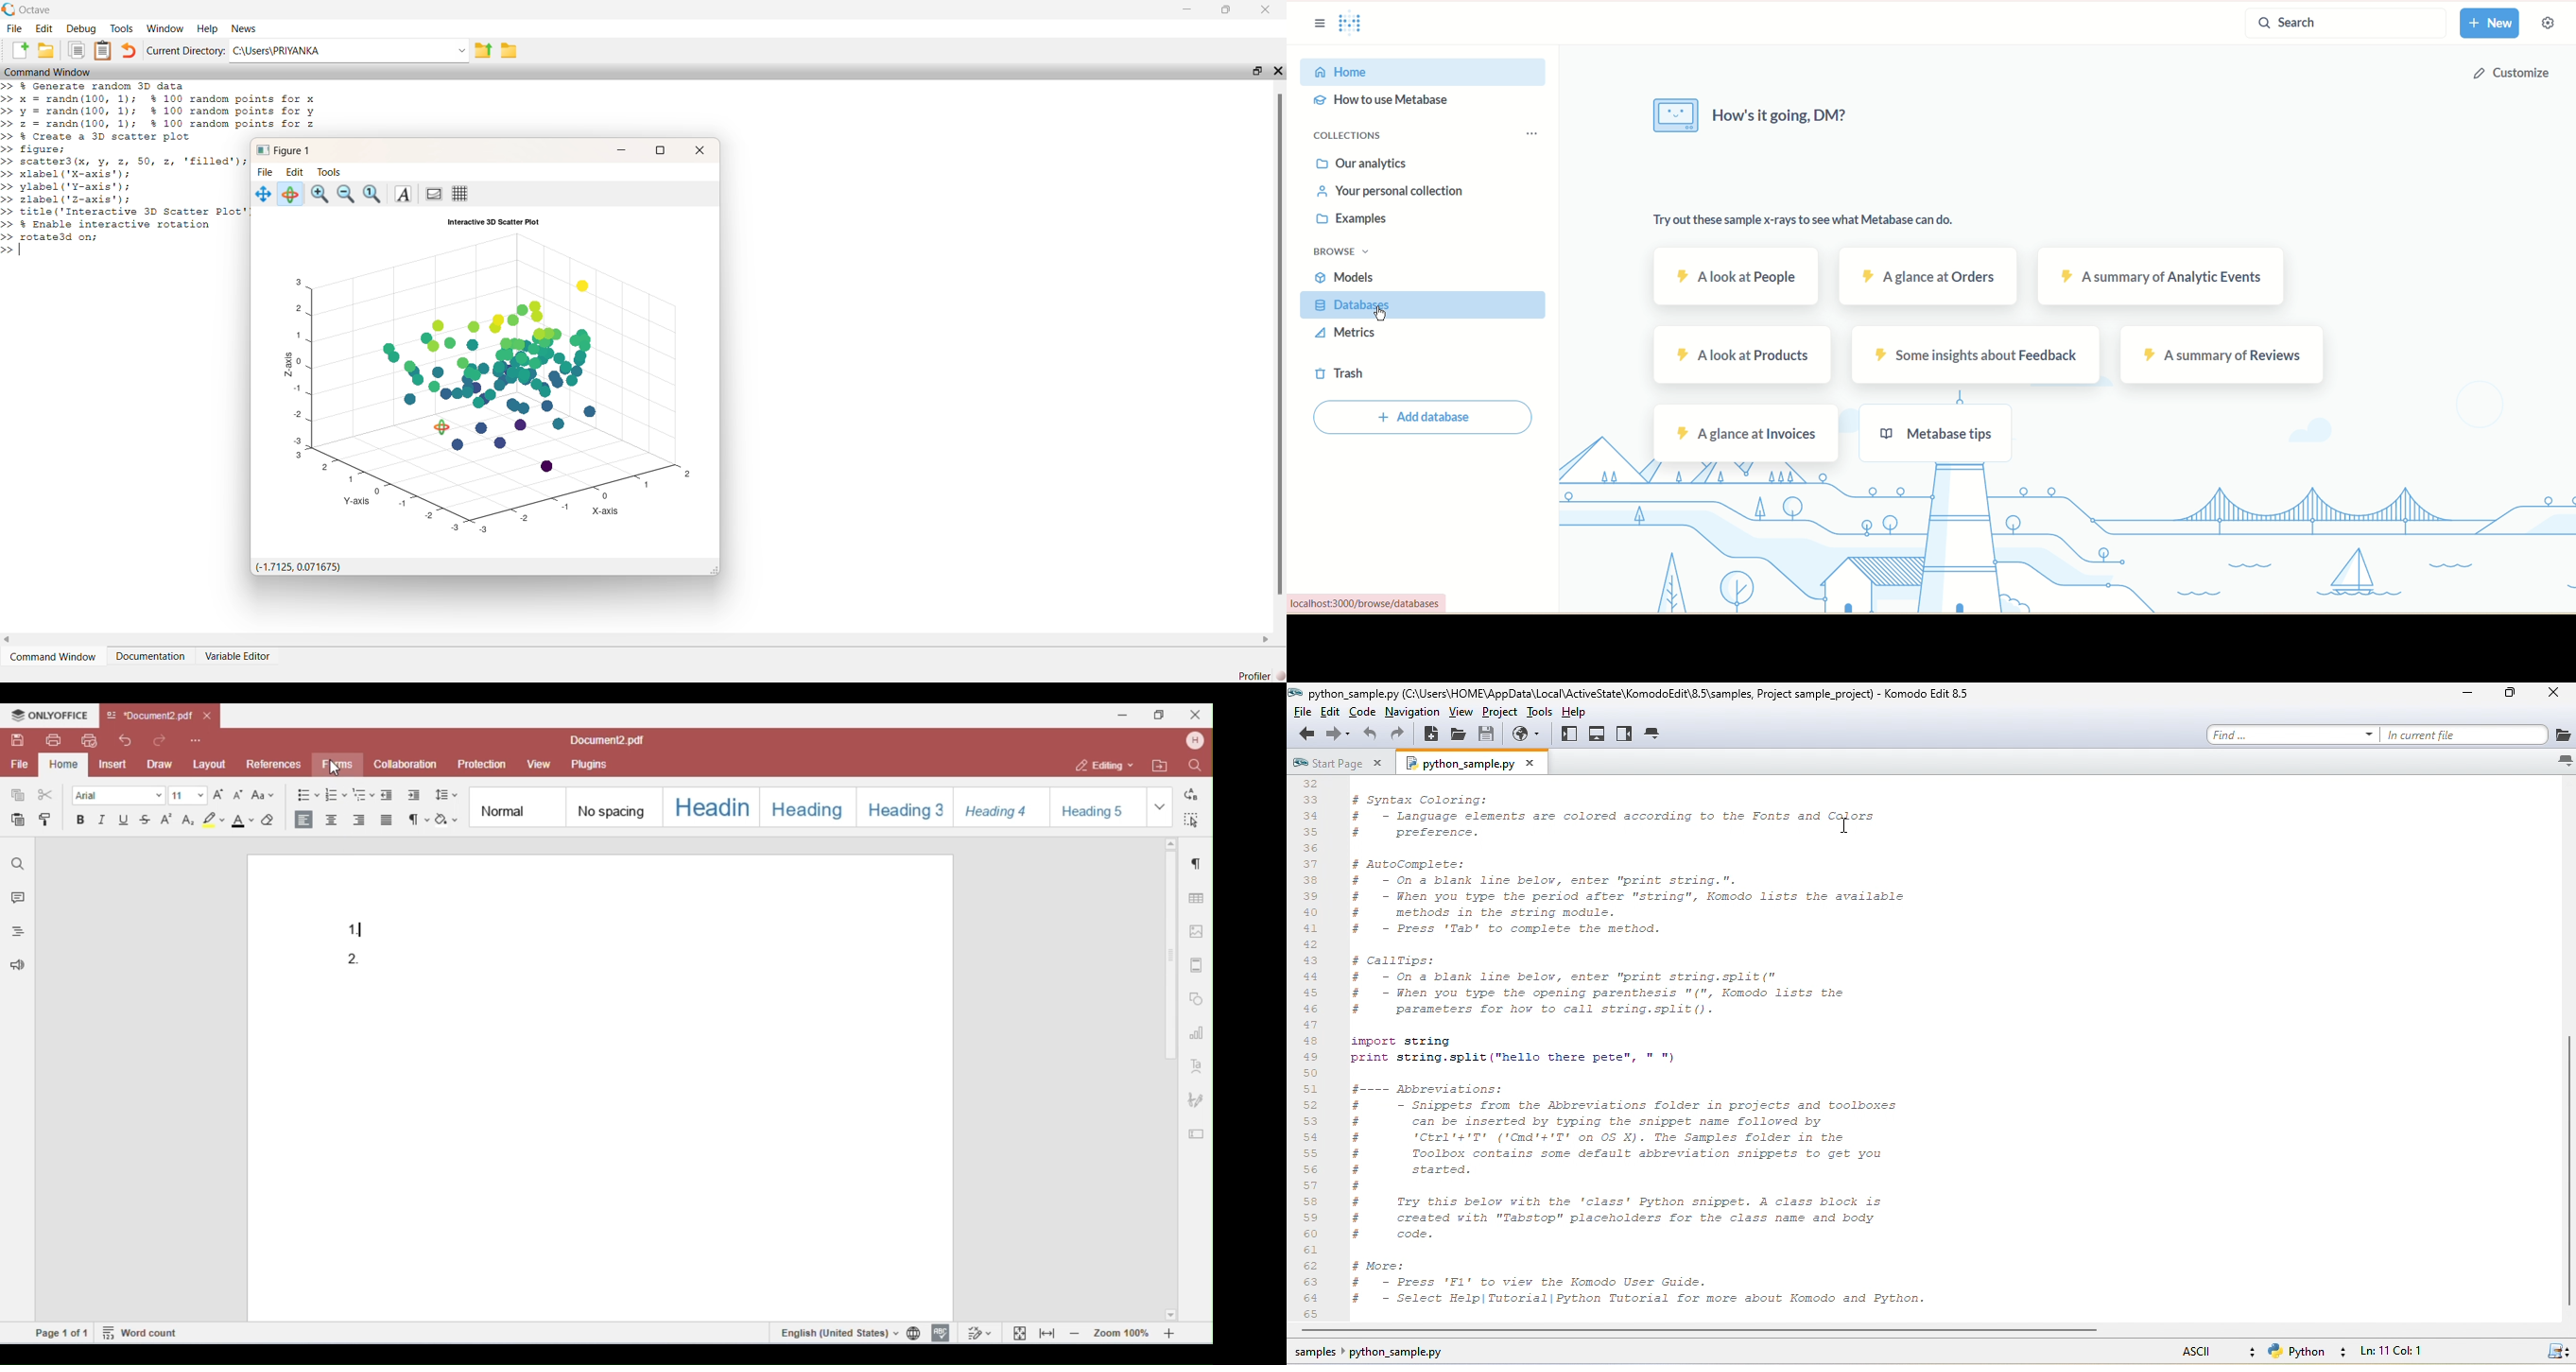 The width and height of the screenshot is (2576, 1372). Describe the element at coordinates (660, 152) in the screenshot. I see `resize` at that location.